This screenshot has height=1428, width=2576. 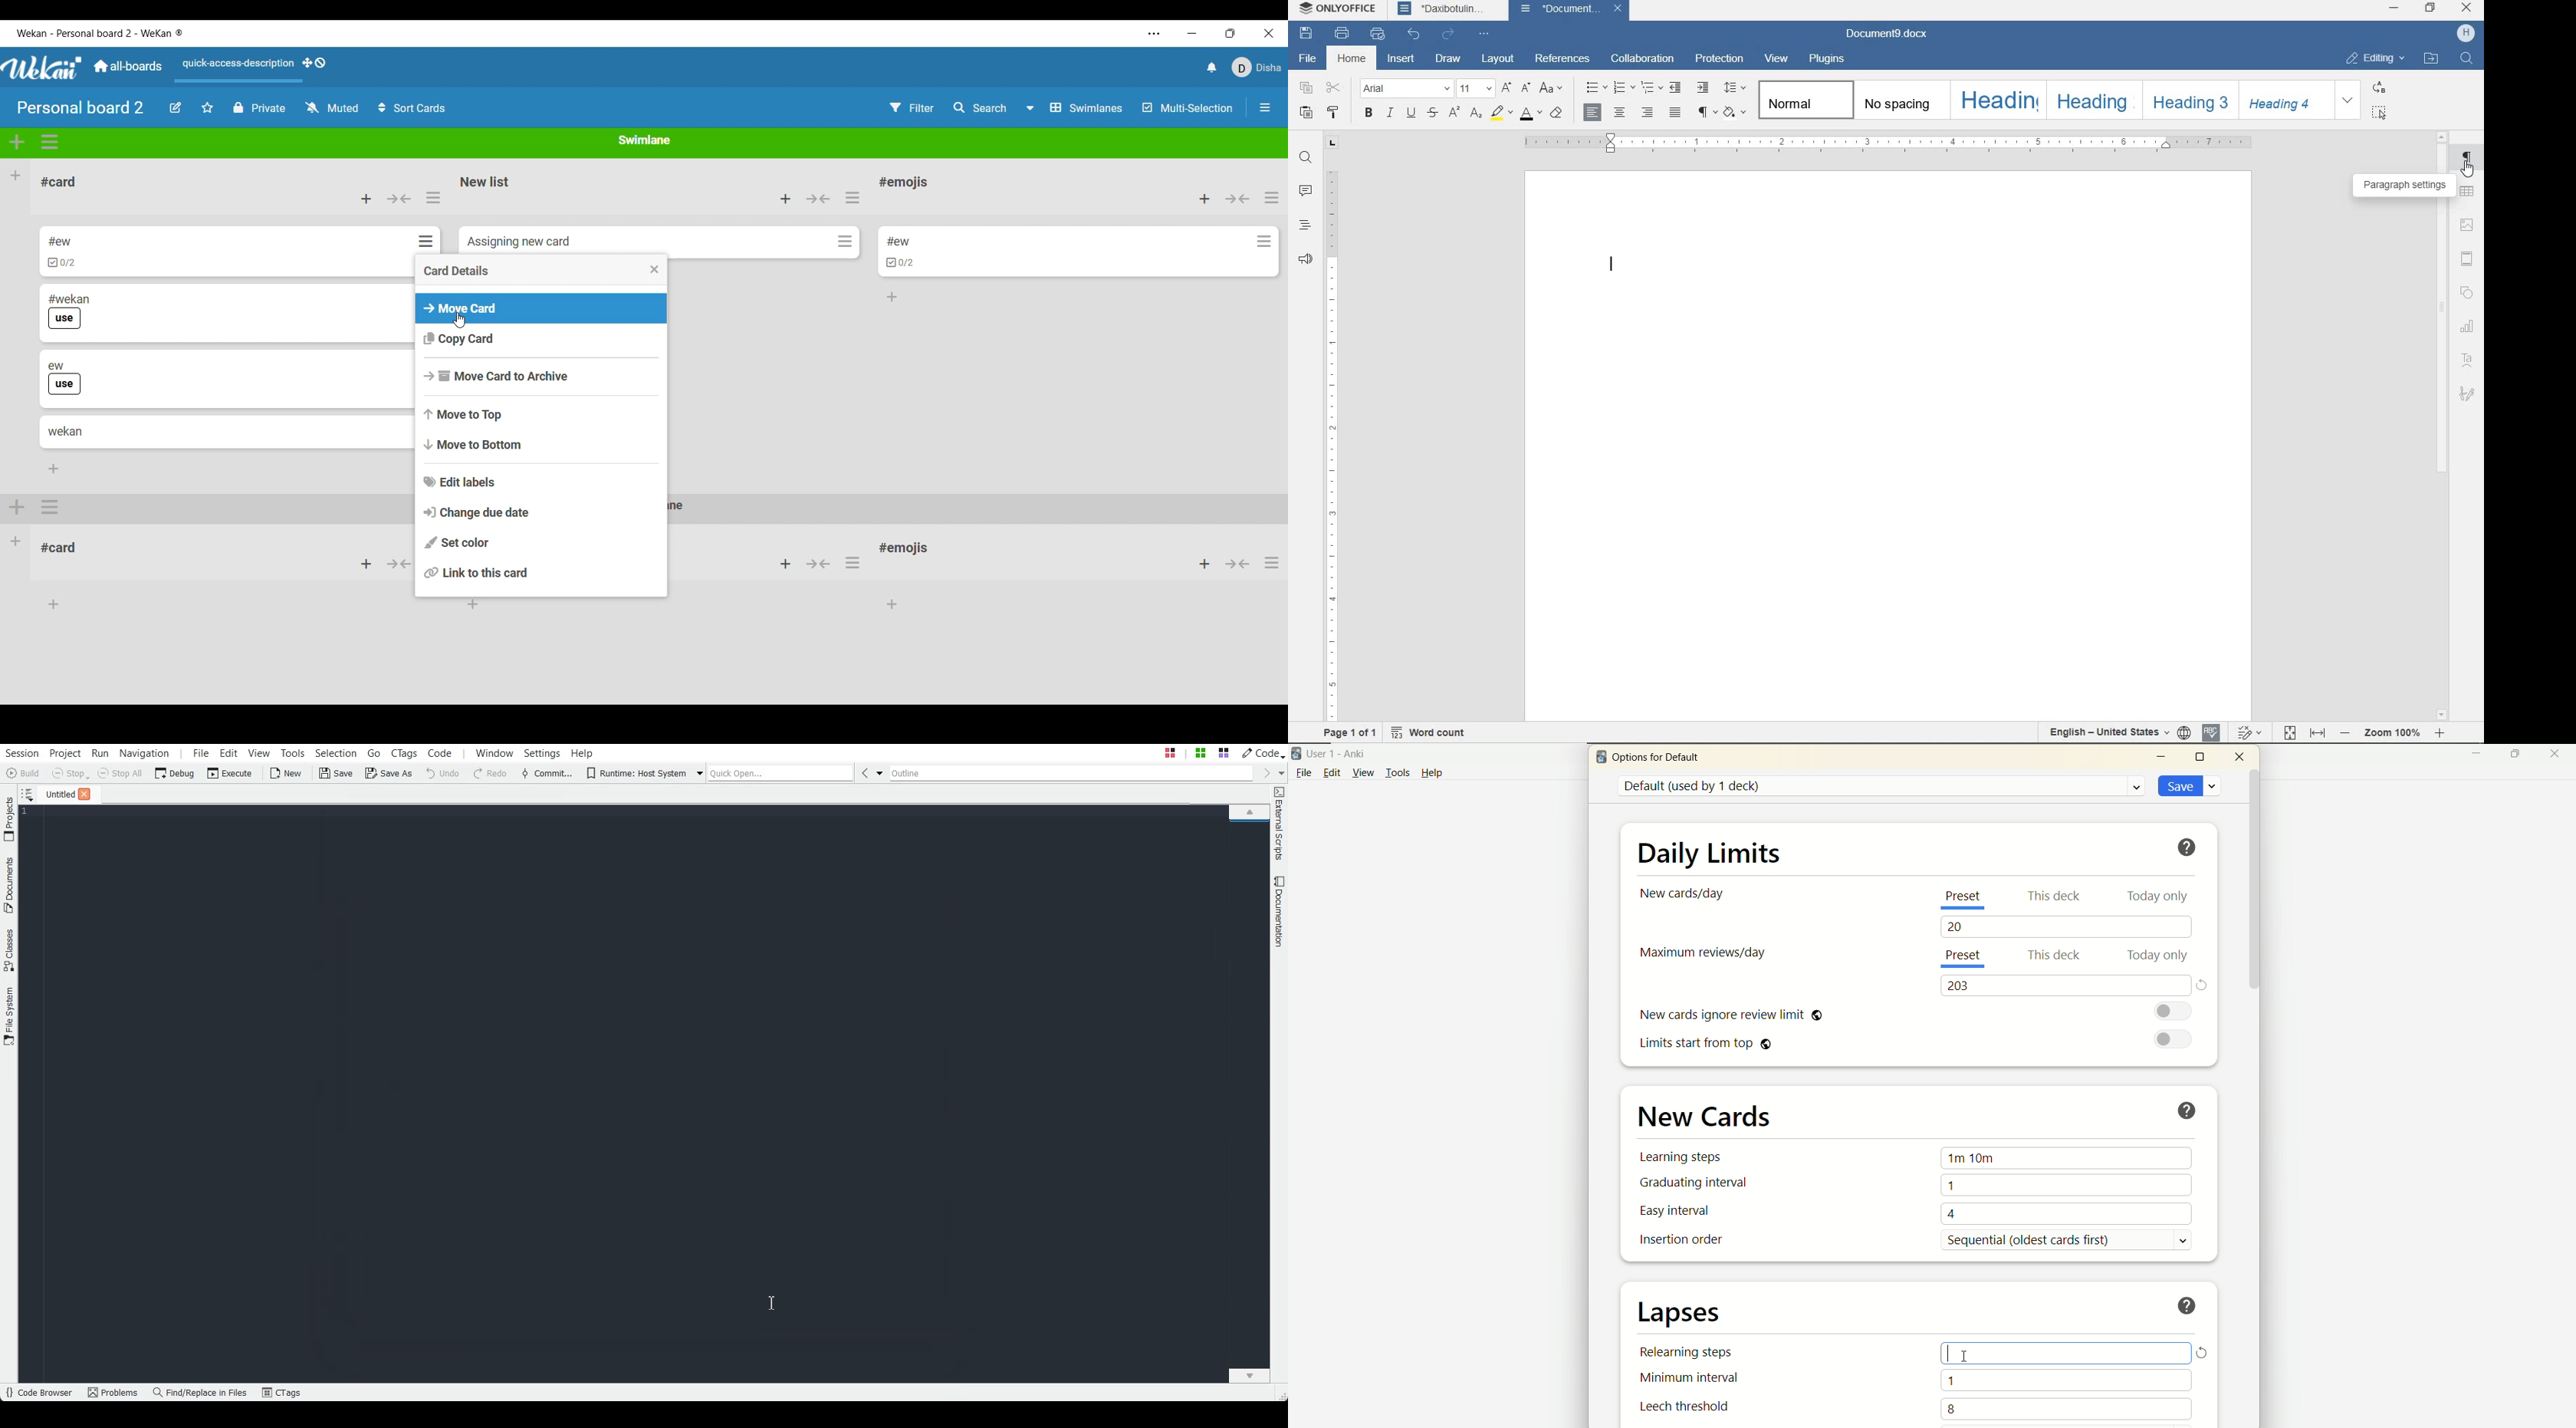 I want to click on leech threshold, so click(x=1685, y=1408).